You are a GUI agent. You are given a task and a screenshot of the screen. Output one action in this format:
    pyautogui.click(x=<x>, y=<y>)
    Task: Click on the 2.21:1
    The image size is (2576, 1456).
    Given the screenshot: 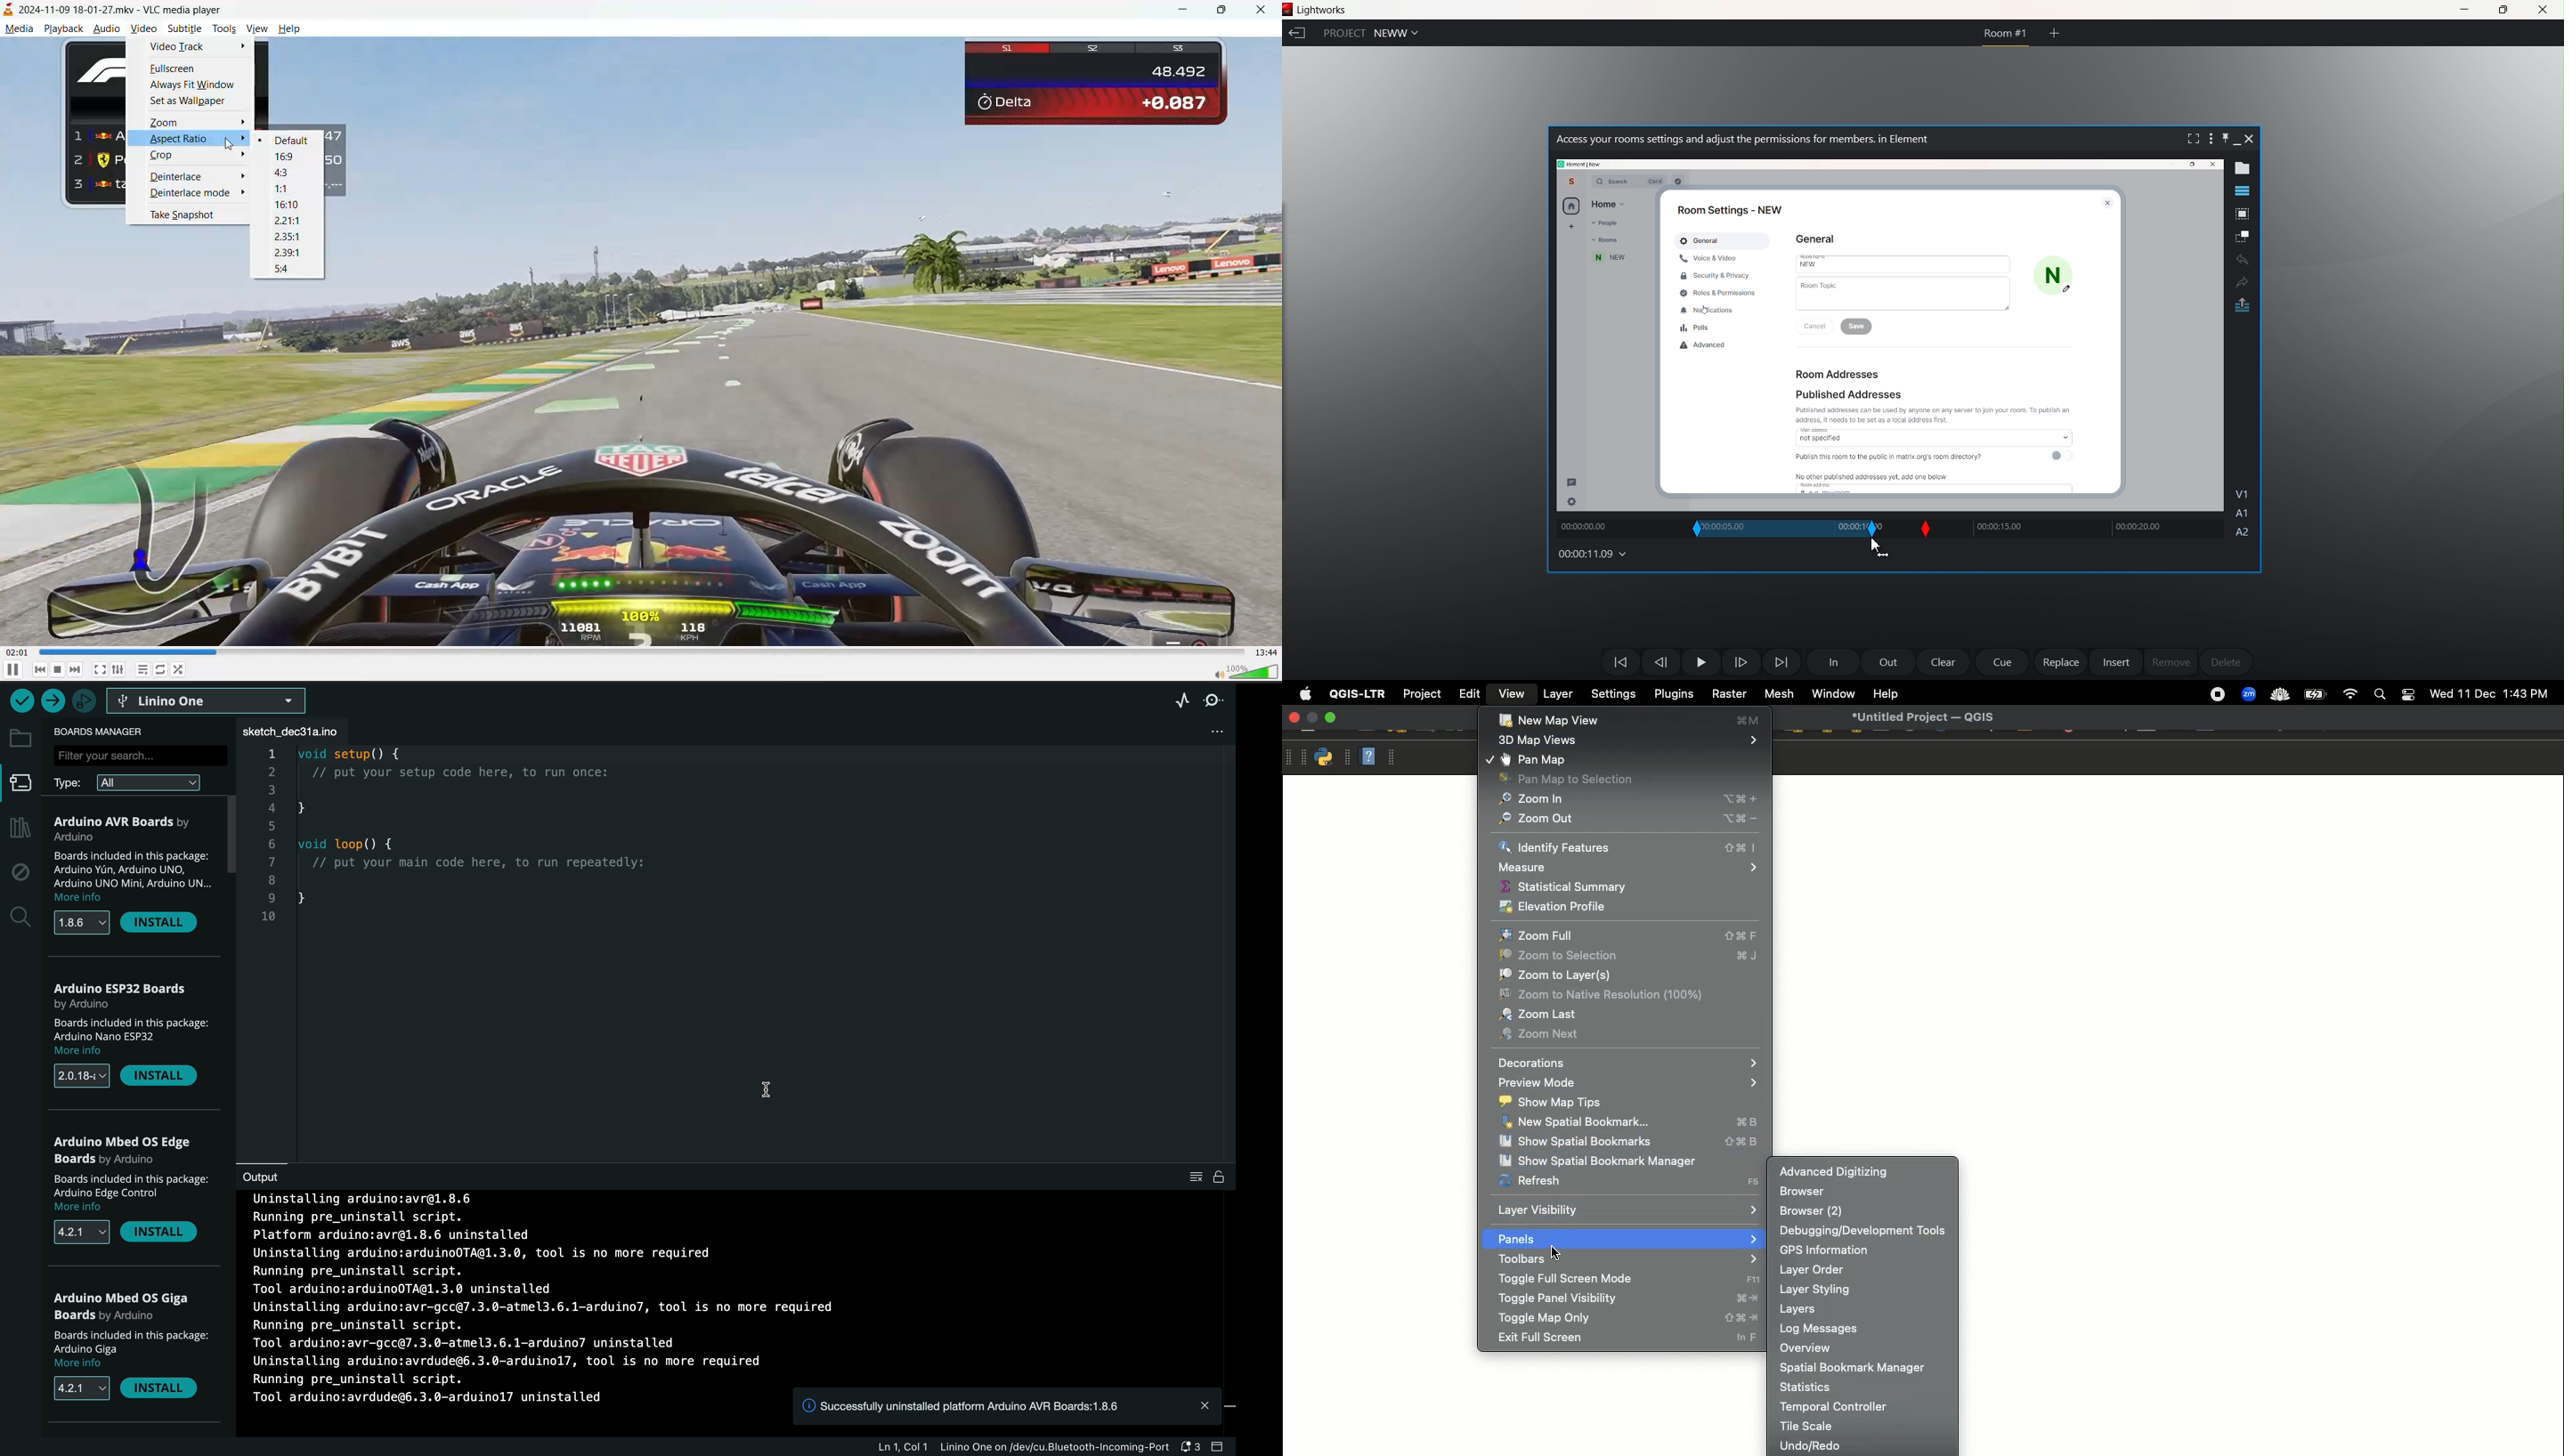 What is the action you would take?
    pyautogui.click(x=284, y=220)
    